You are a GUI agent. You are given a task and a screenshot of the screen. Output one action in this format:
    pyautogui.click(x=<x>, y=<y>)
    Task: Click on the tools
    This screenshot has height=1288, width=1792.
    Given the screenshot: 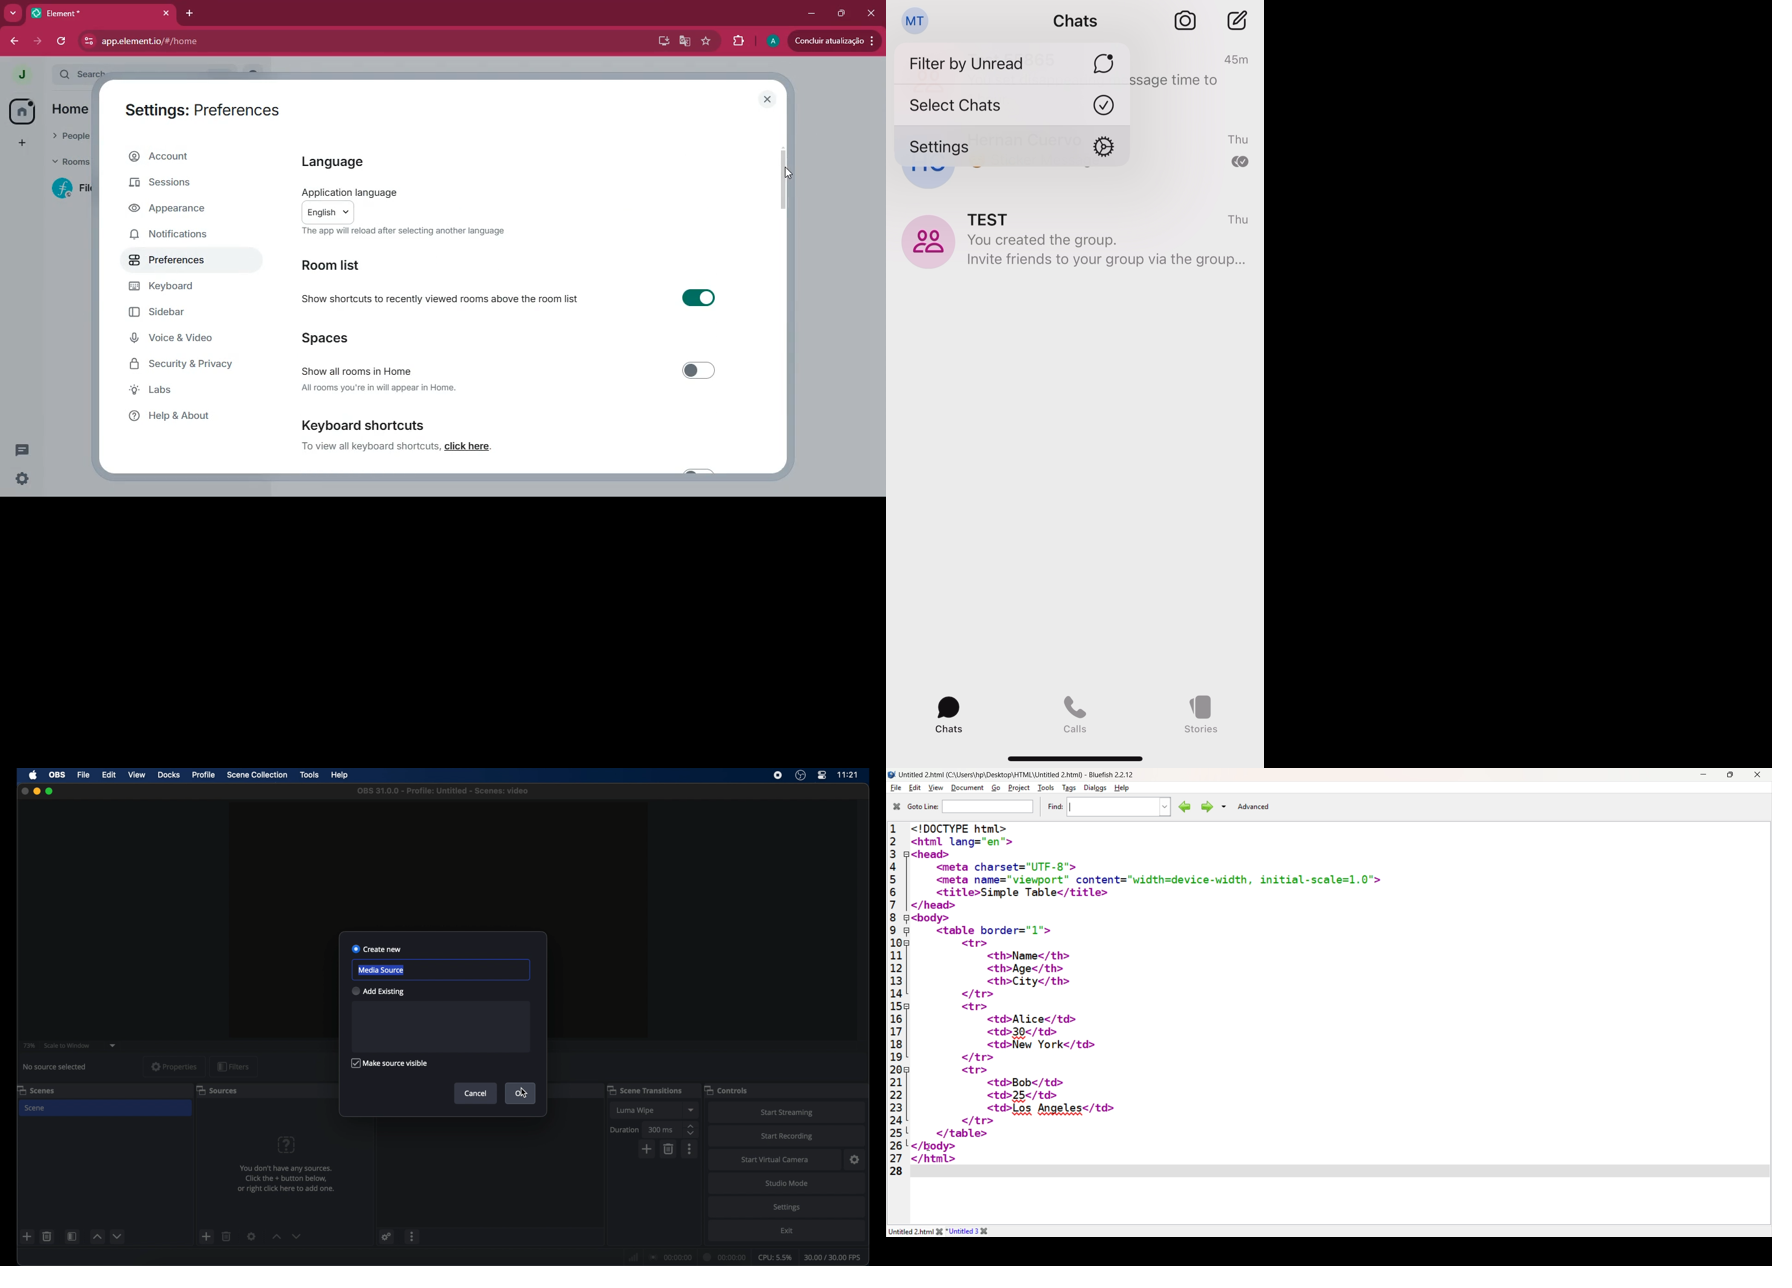 What is the action you would take?
    pyautogui.click(x=310, y=775)
    